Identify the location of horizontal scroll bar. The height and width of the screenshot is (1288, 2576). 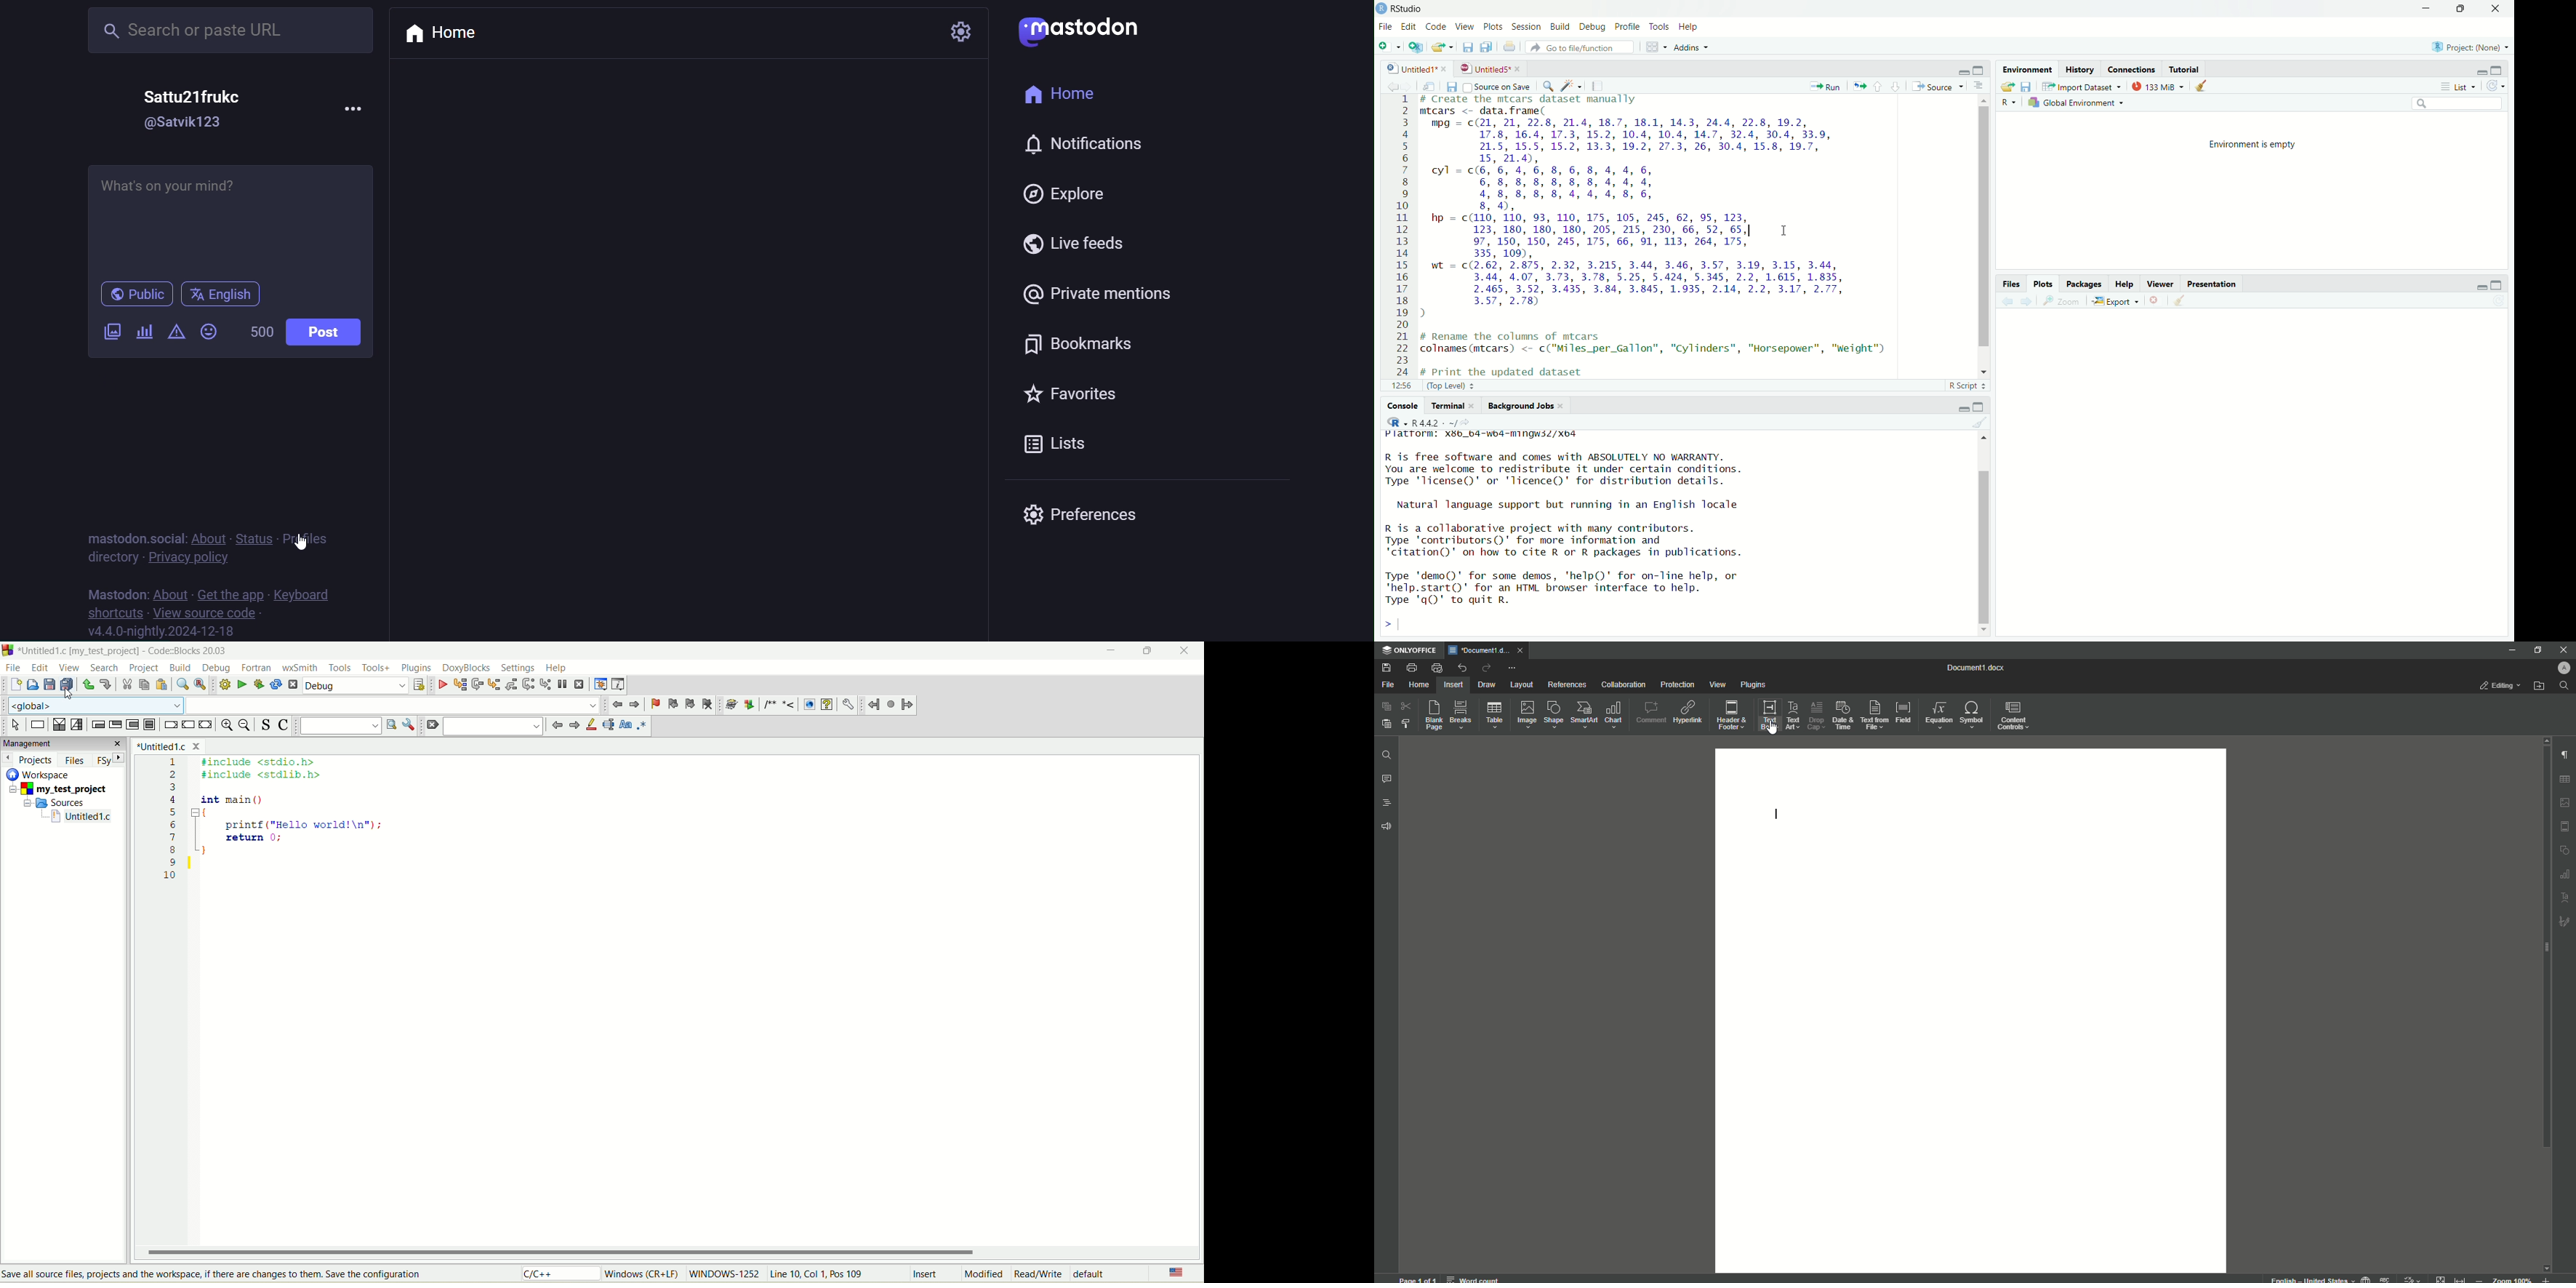
(673, 1252).